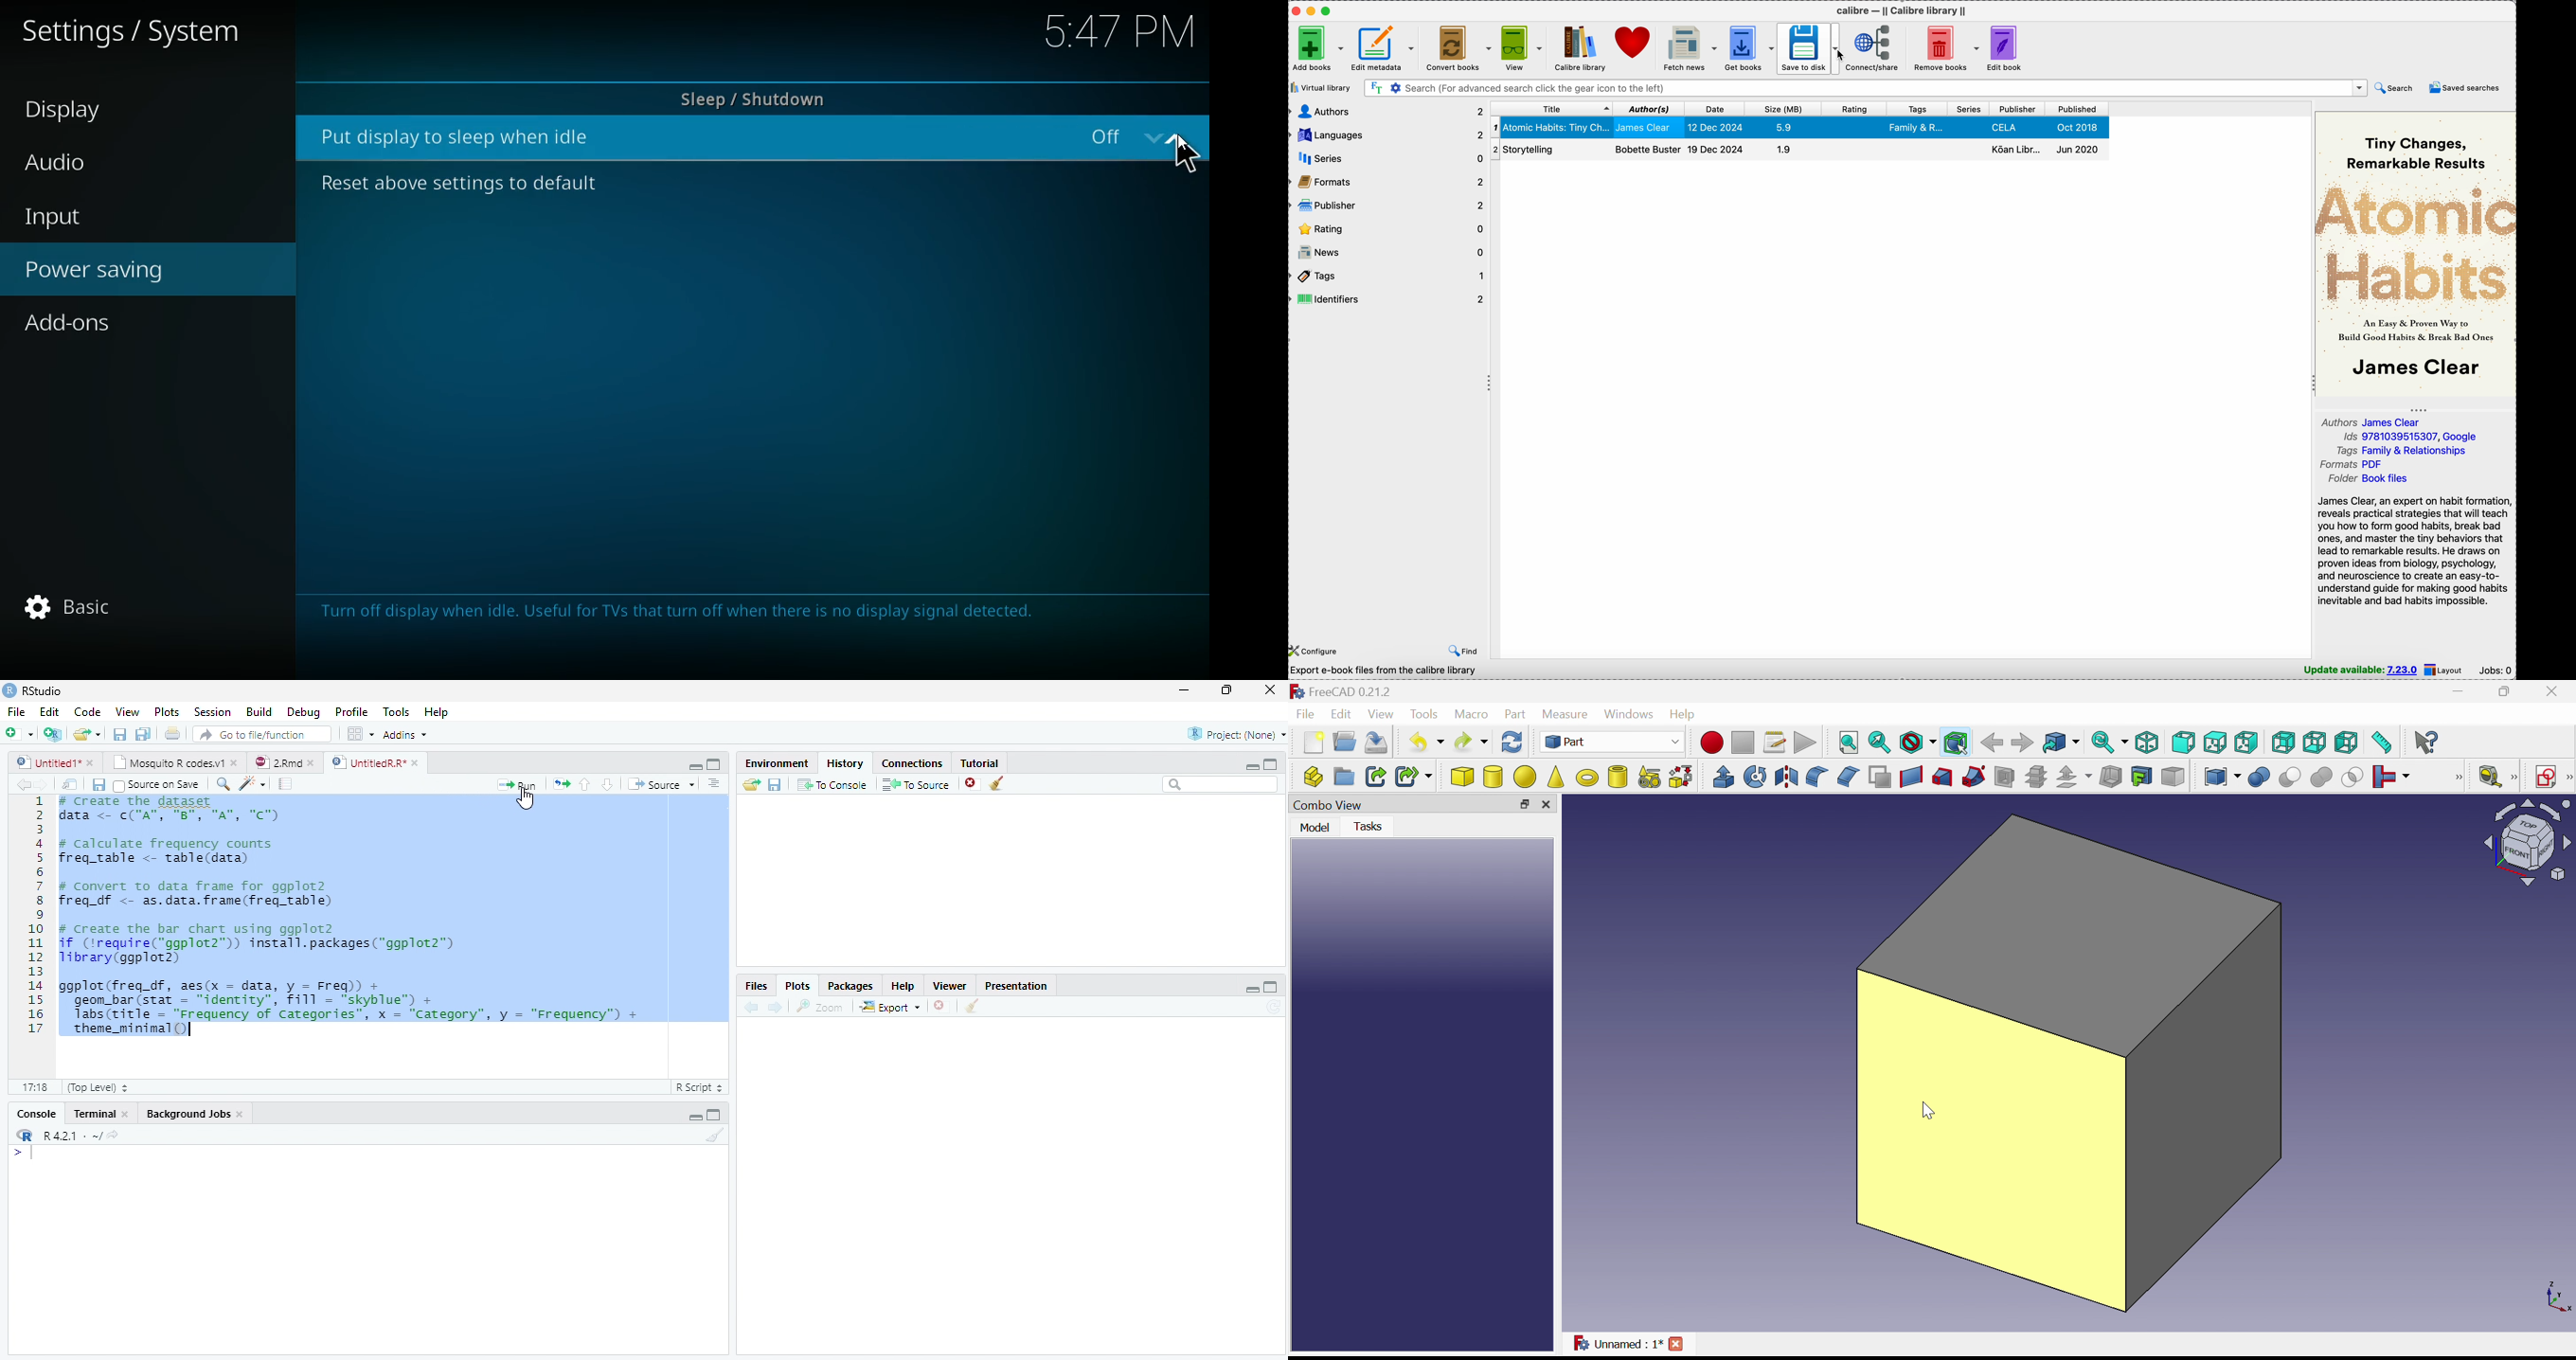  I want to click on update available: 7.23.0, so click(2362, 670).